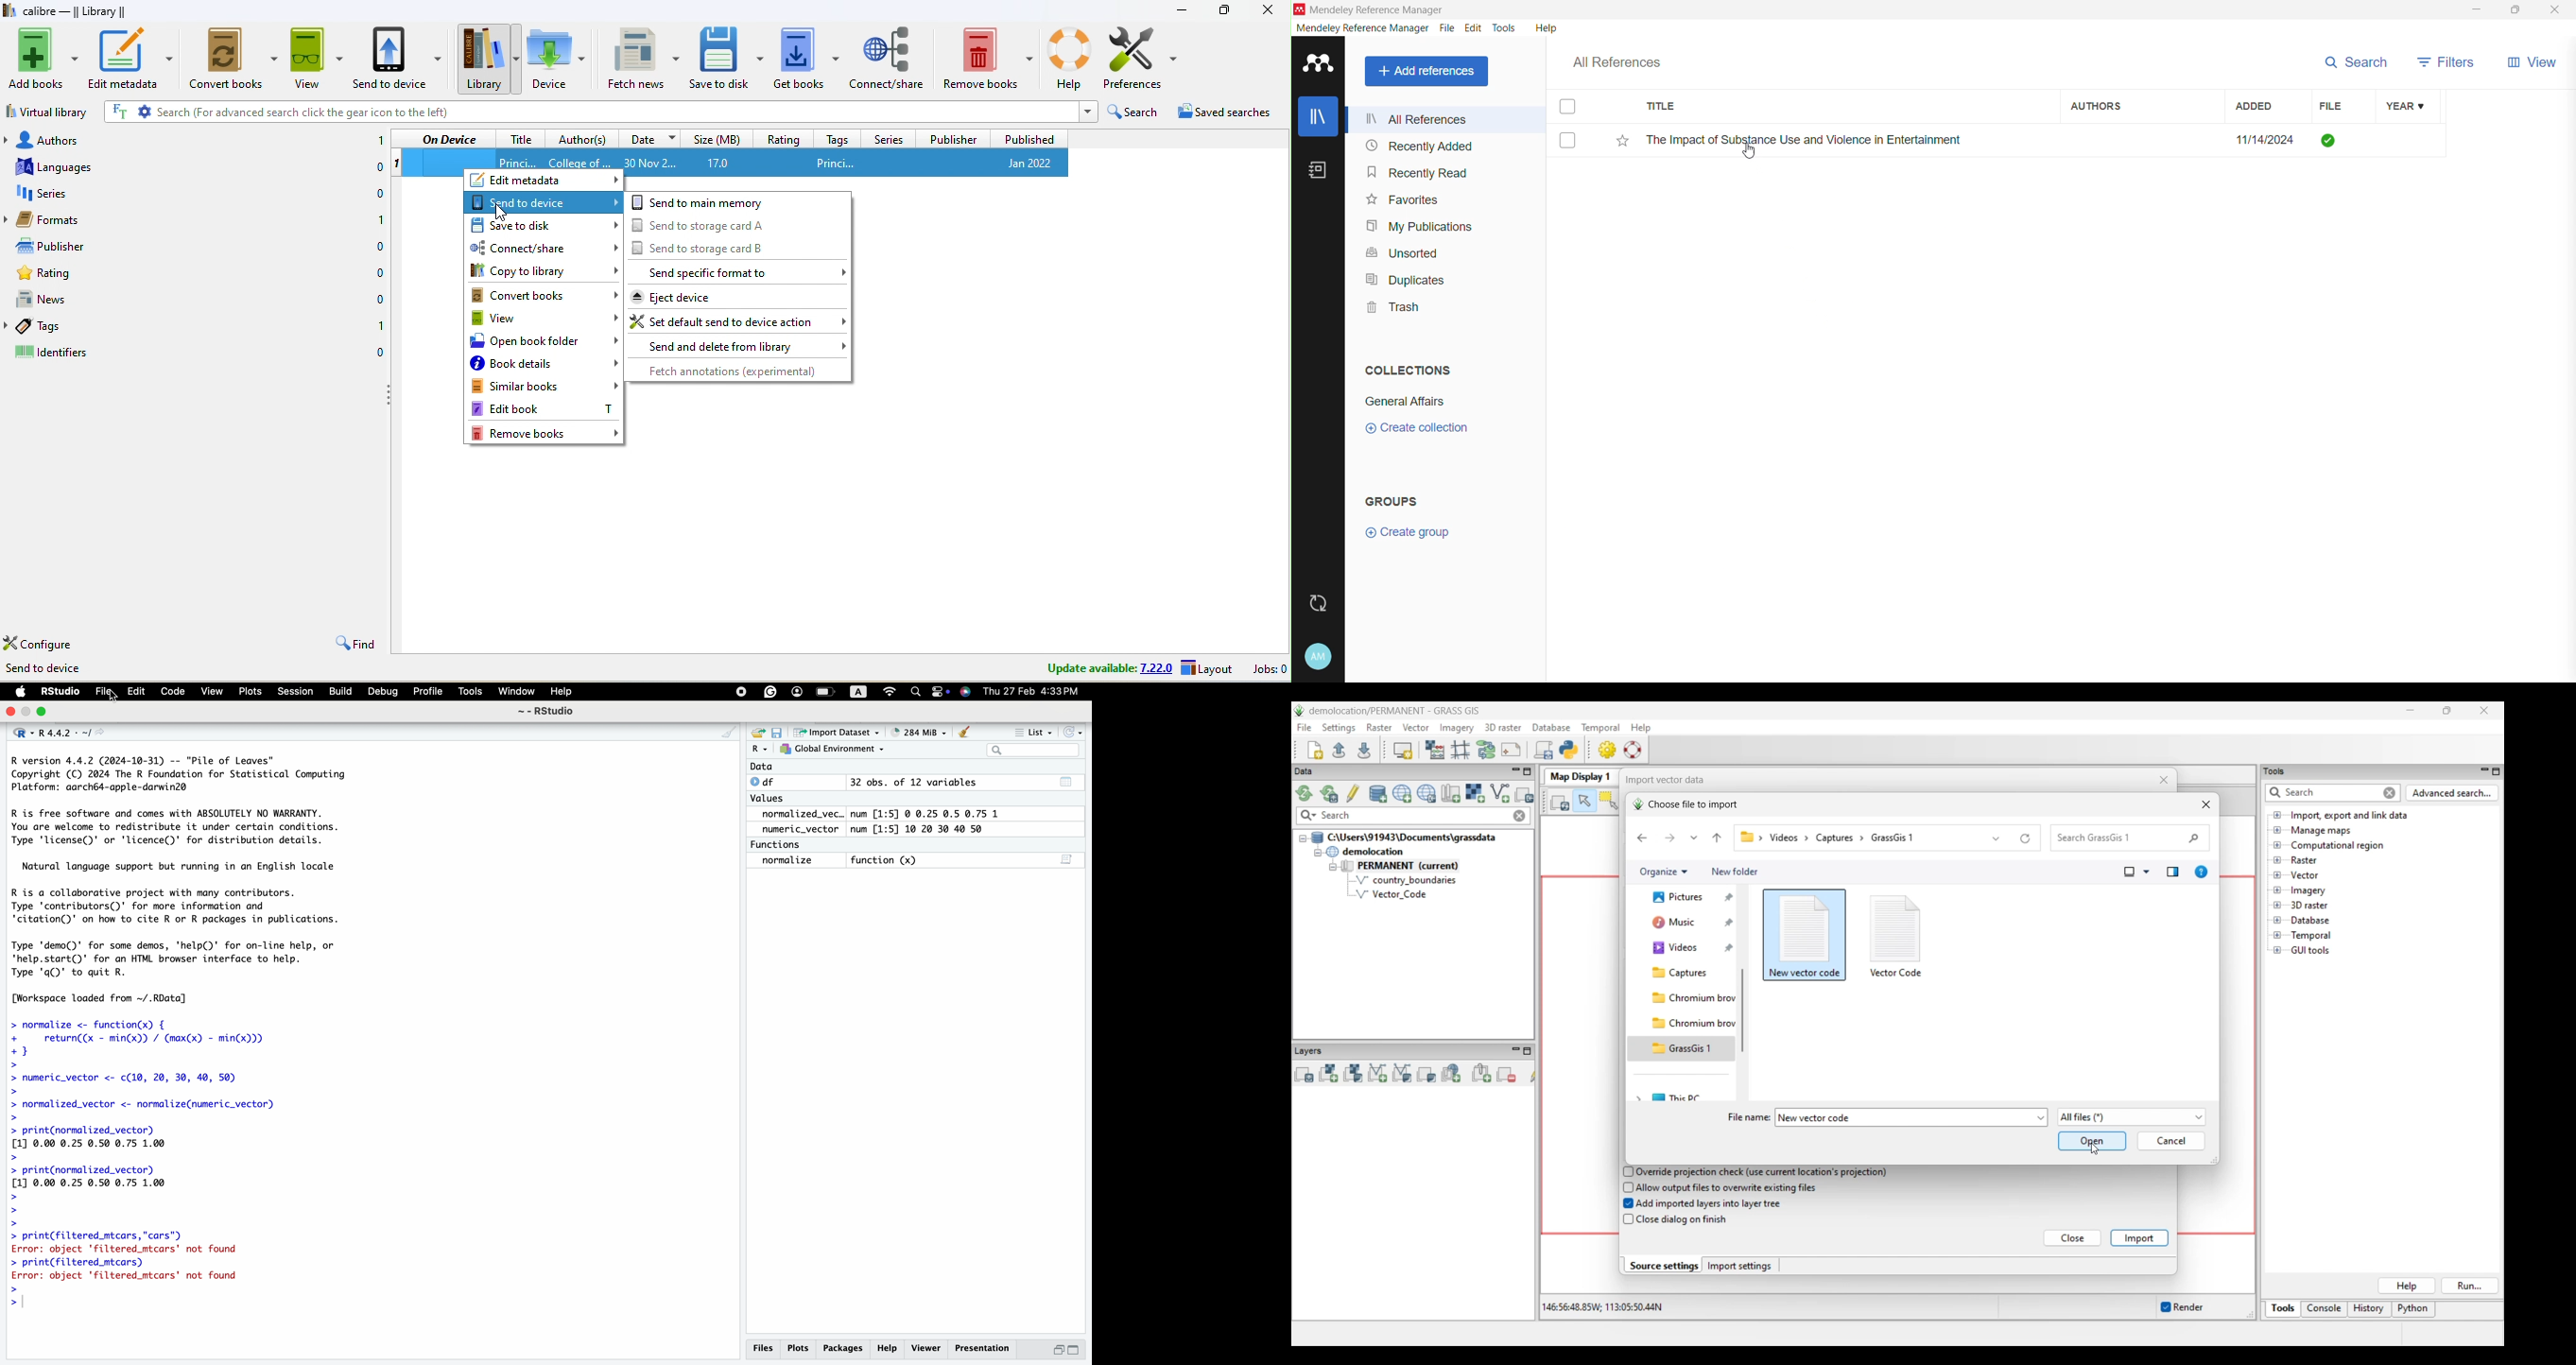  What do you see at coordinates (834, 733) in the screenshot?
I see `Import Dataset` at bounding box center [834, 733].